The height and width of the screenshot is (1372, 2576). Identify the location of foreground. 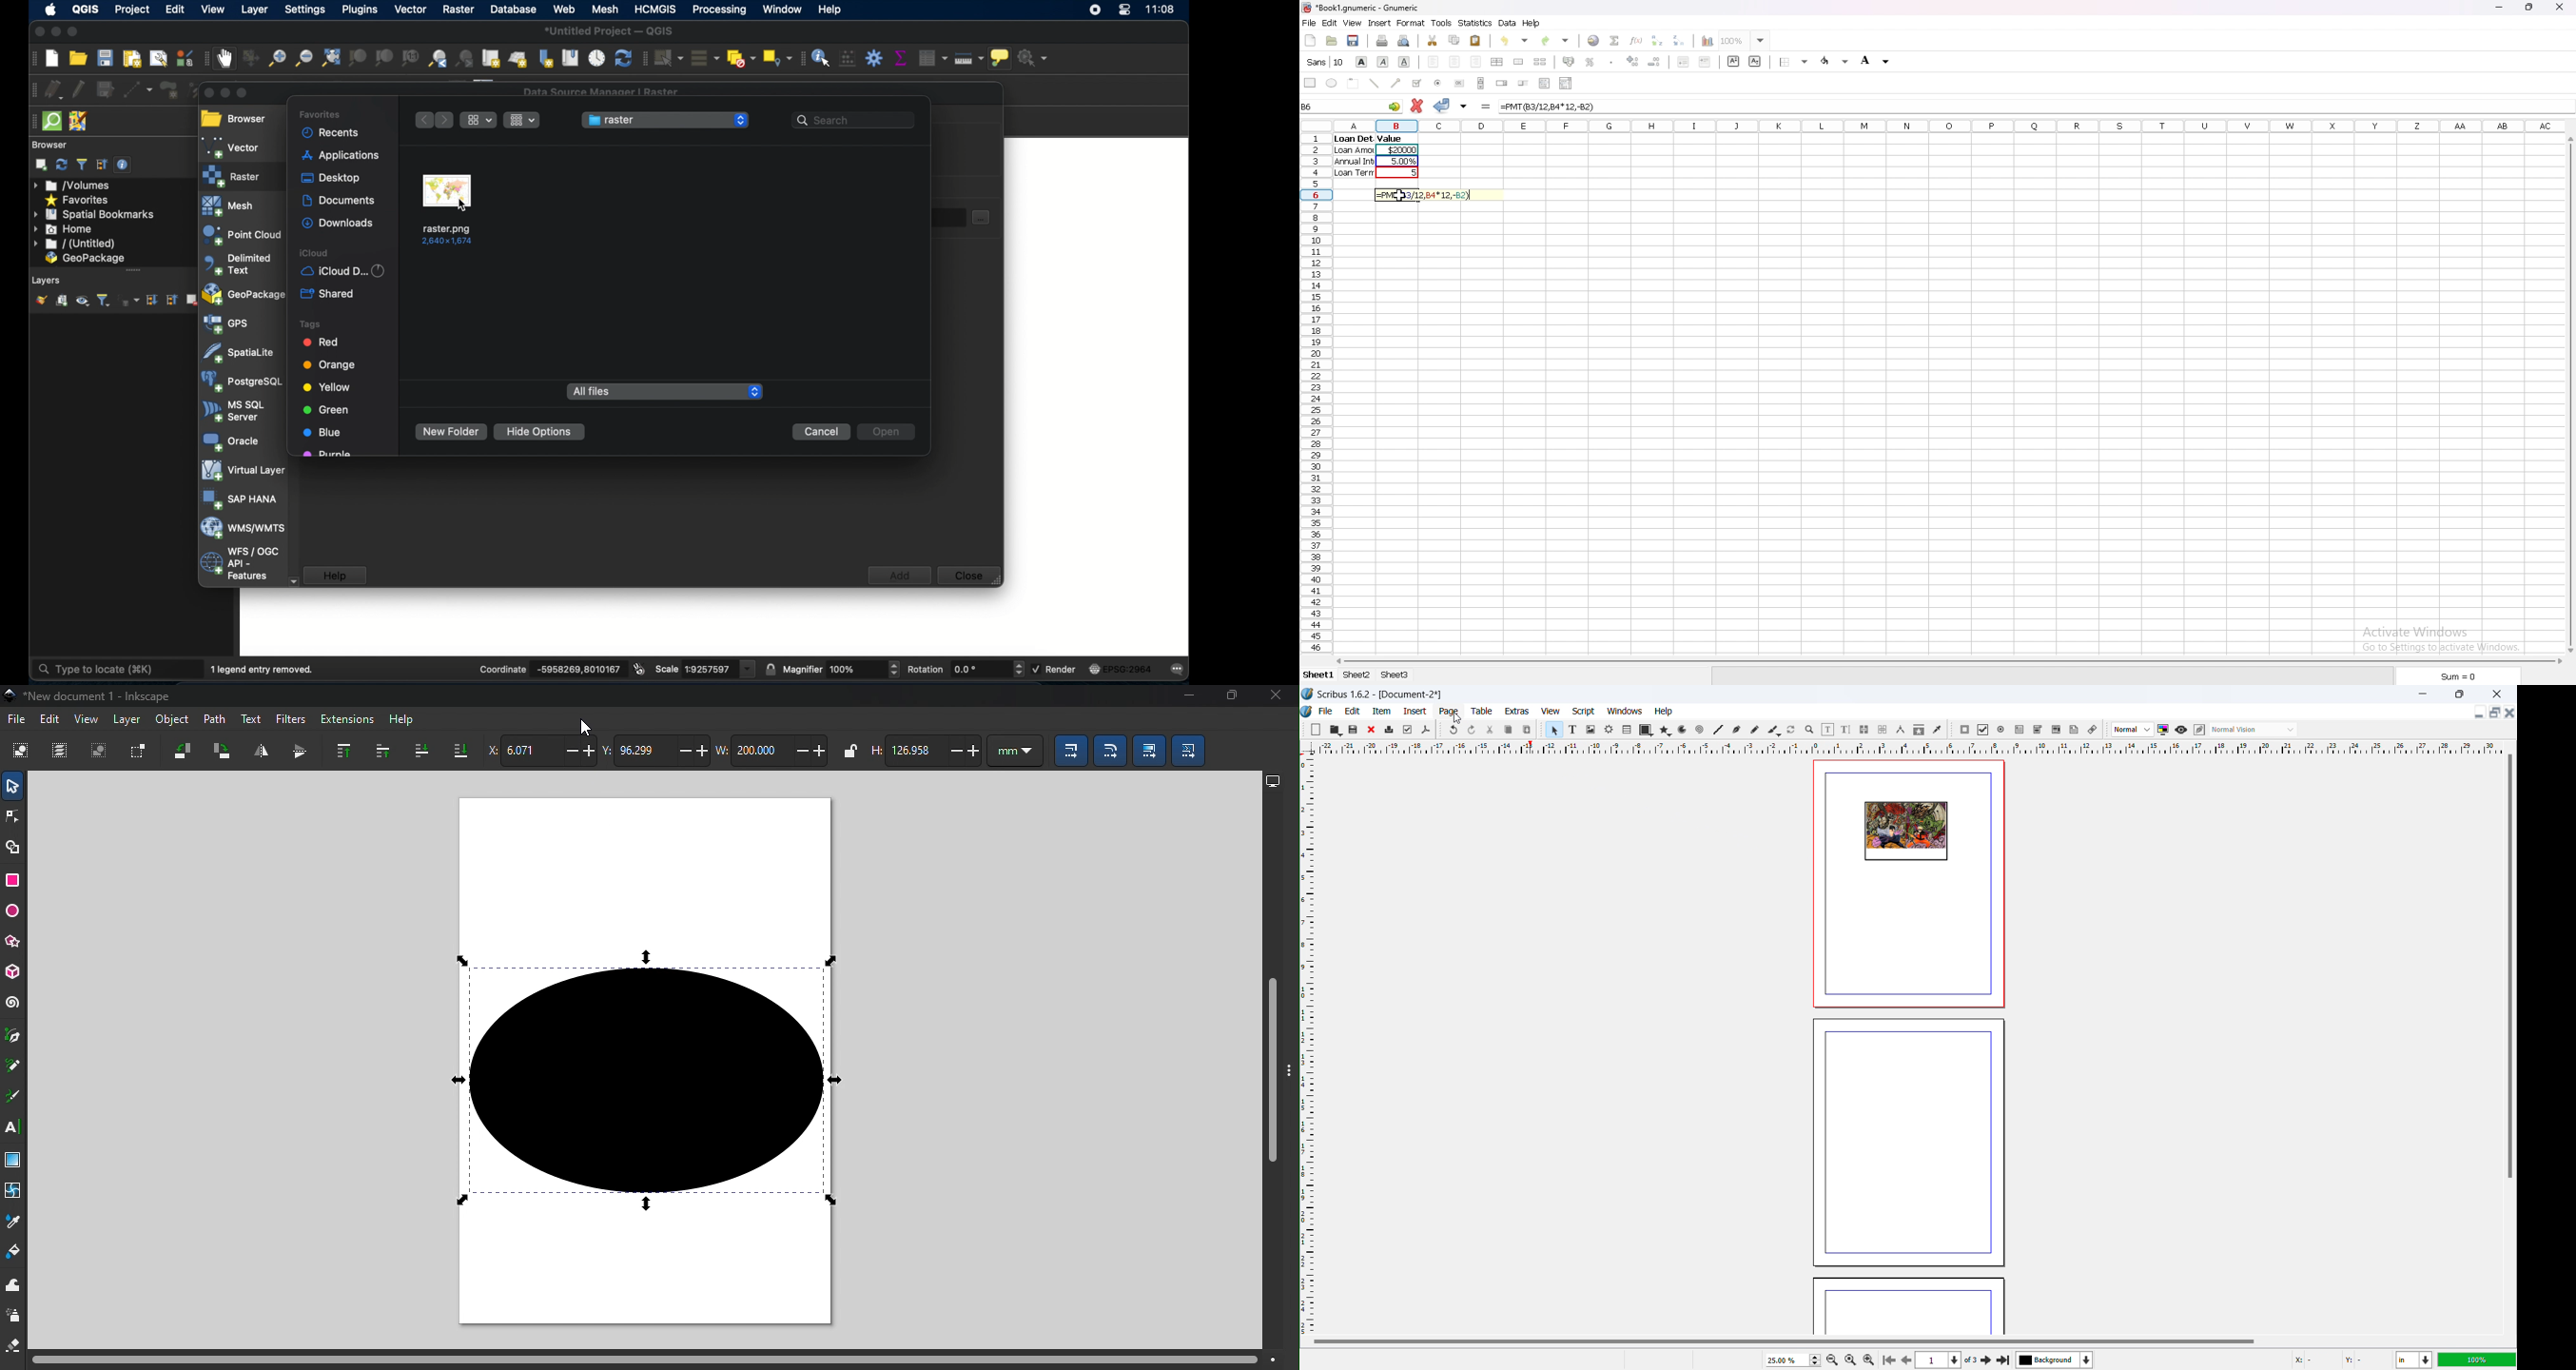
(1835, 61).